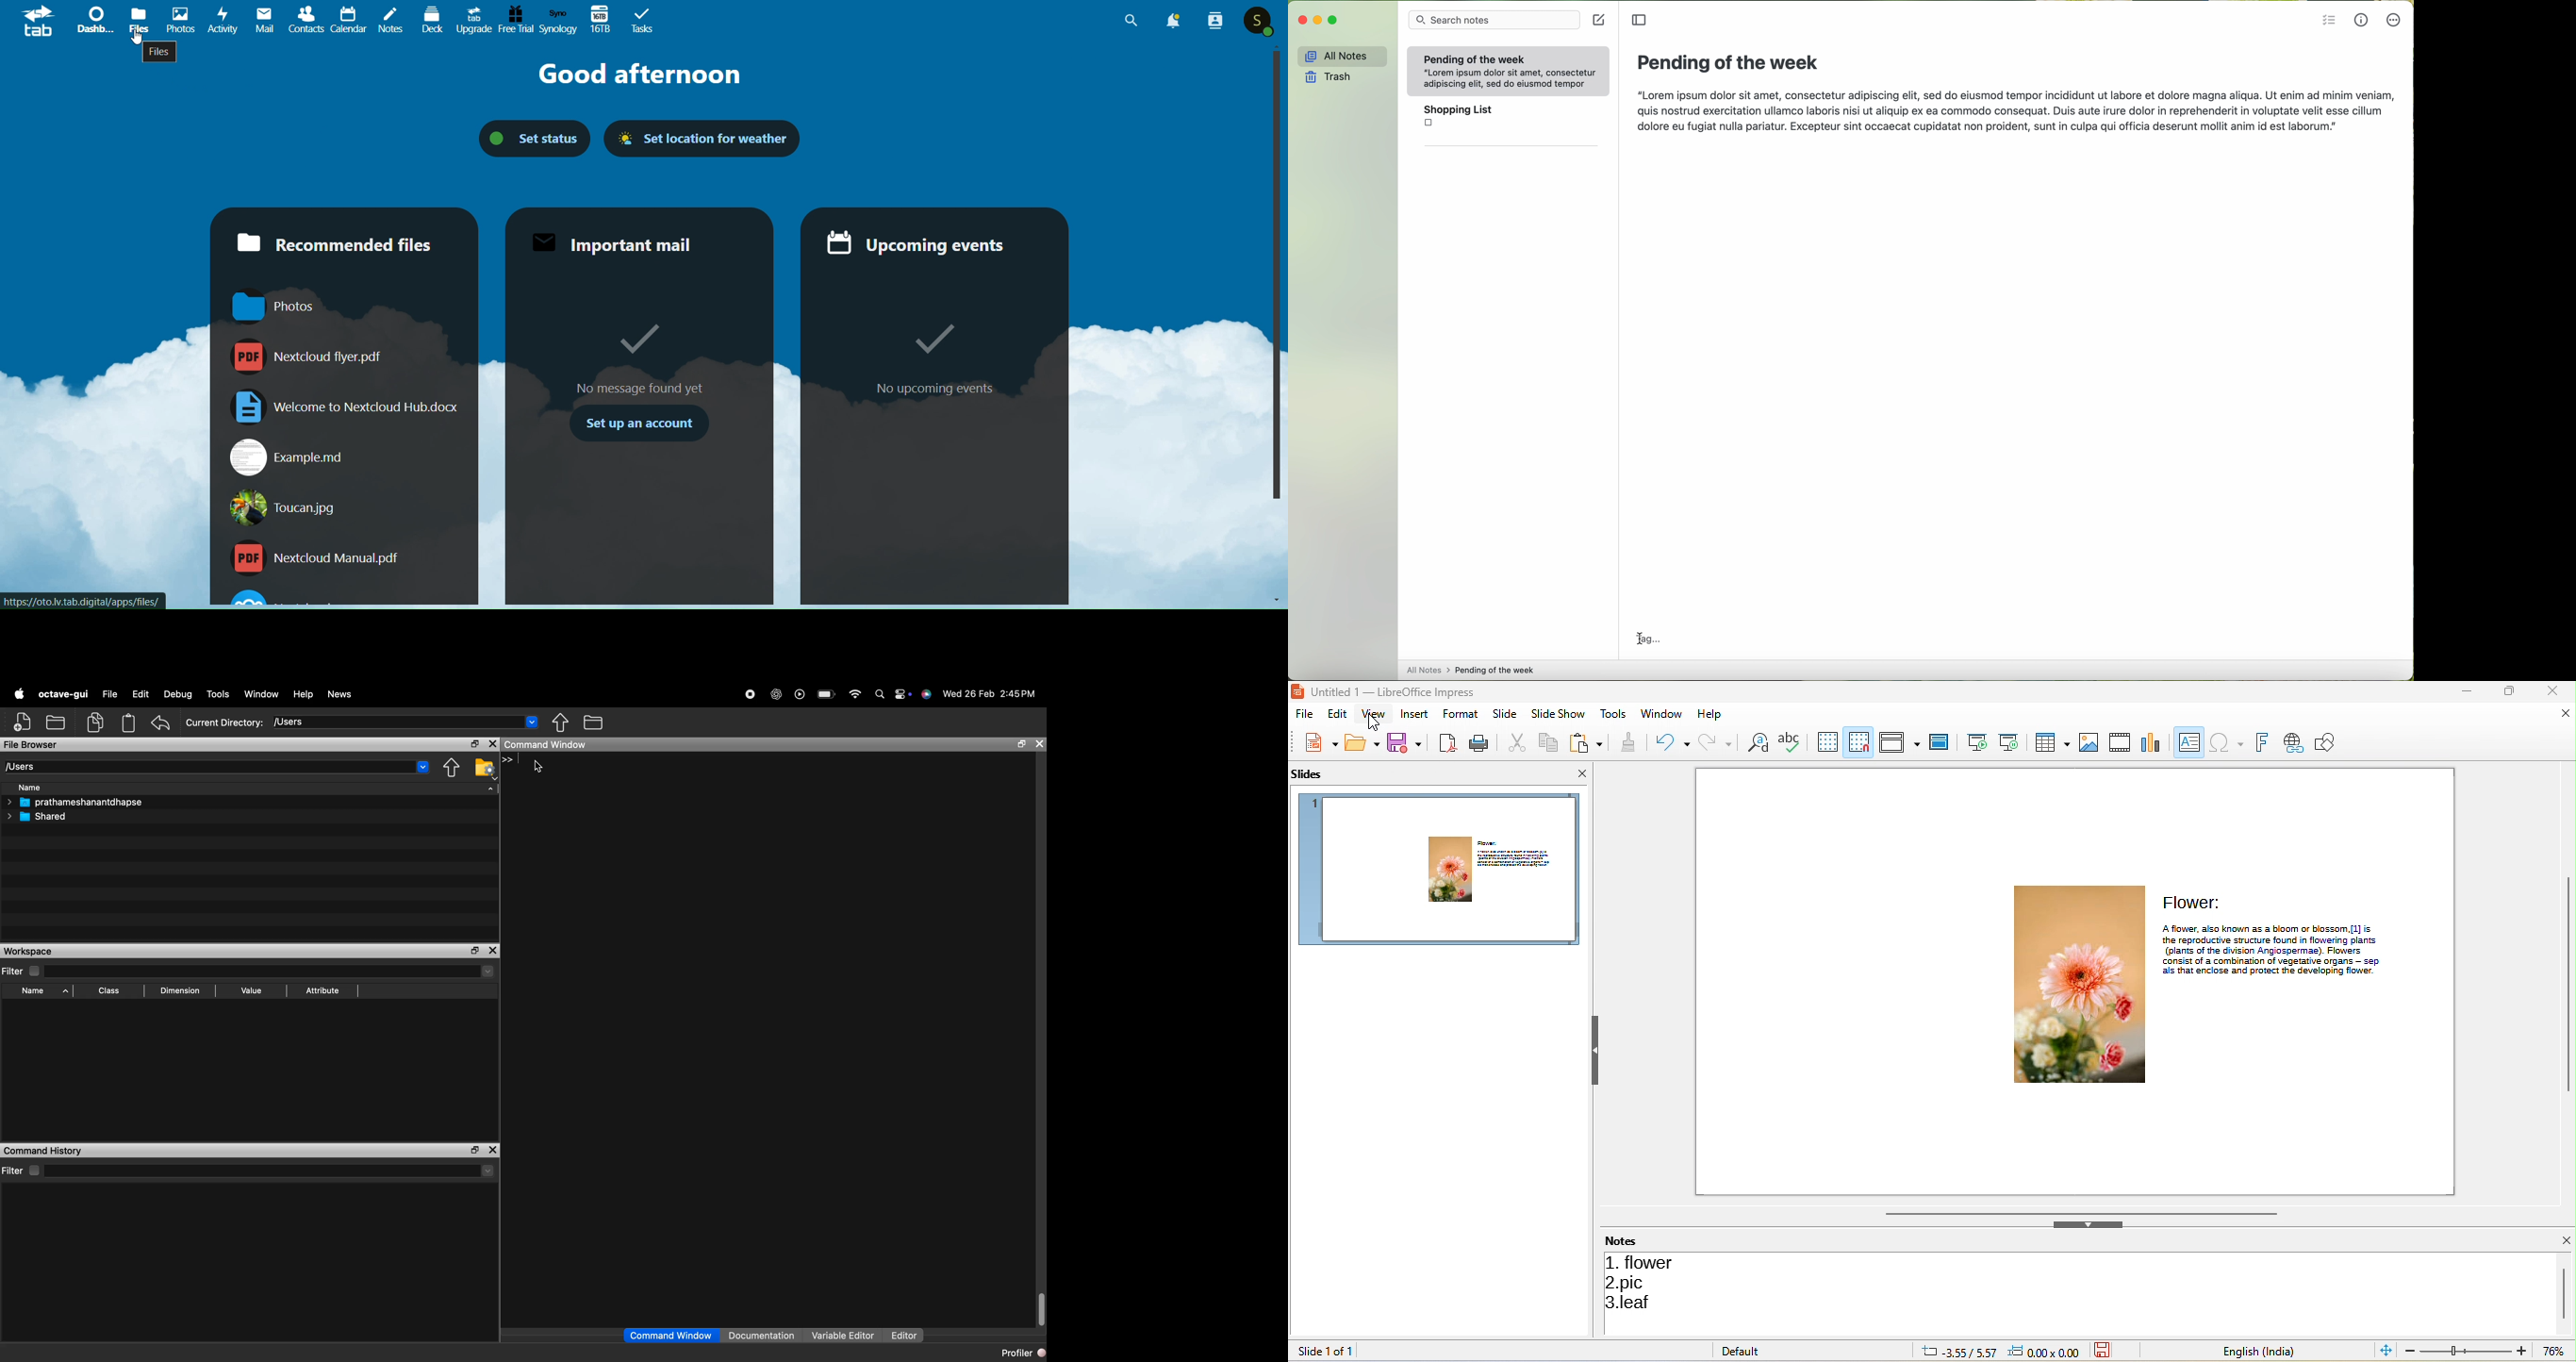 Image resolution: width=2576 pixels, height=1372 pixels. What do you see at coordinates (750, 692) in the screenshot?
I see `stop` at bounding box center [750, 692].